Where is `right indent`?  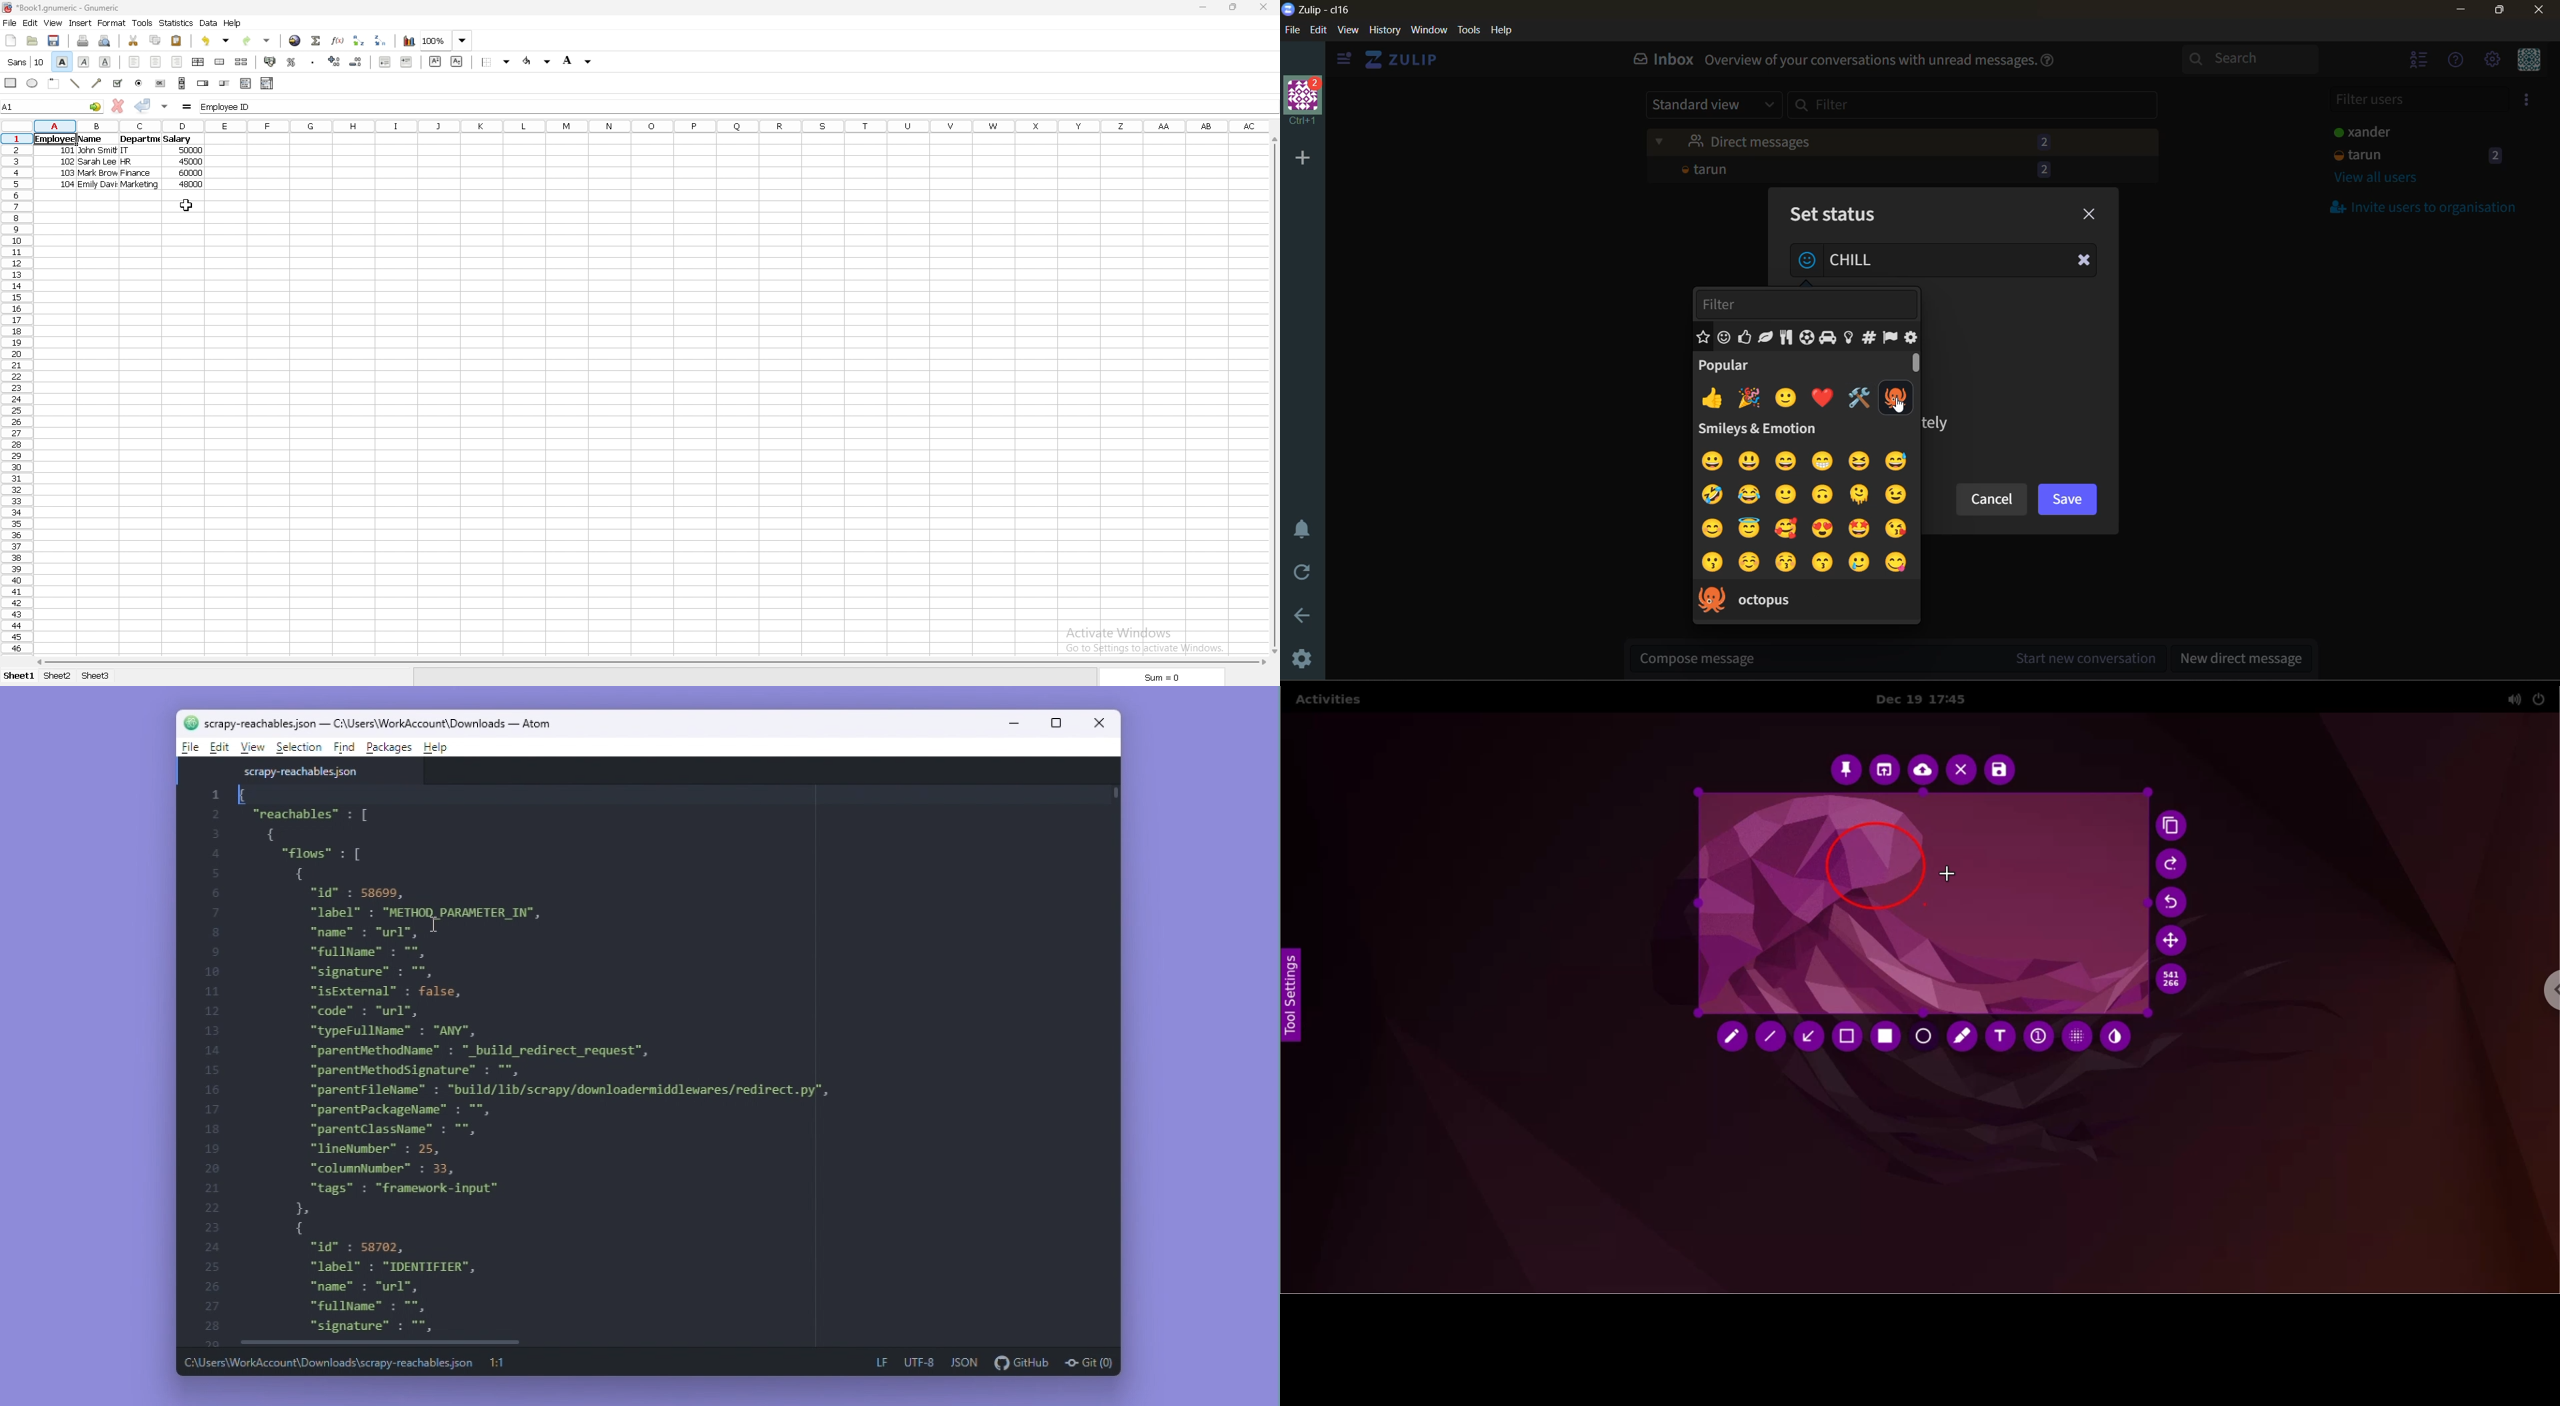 right indent is located at coordinates (177, 62).